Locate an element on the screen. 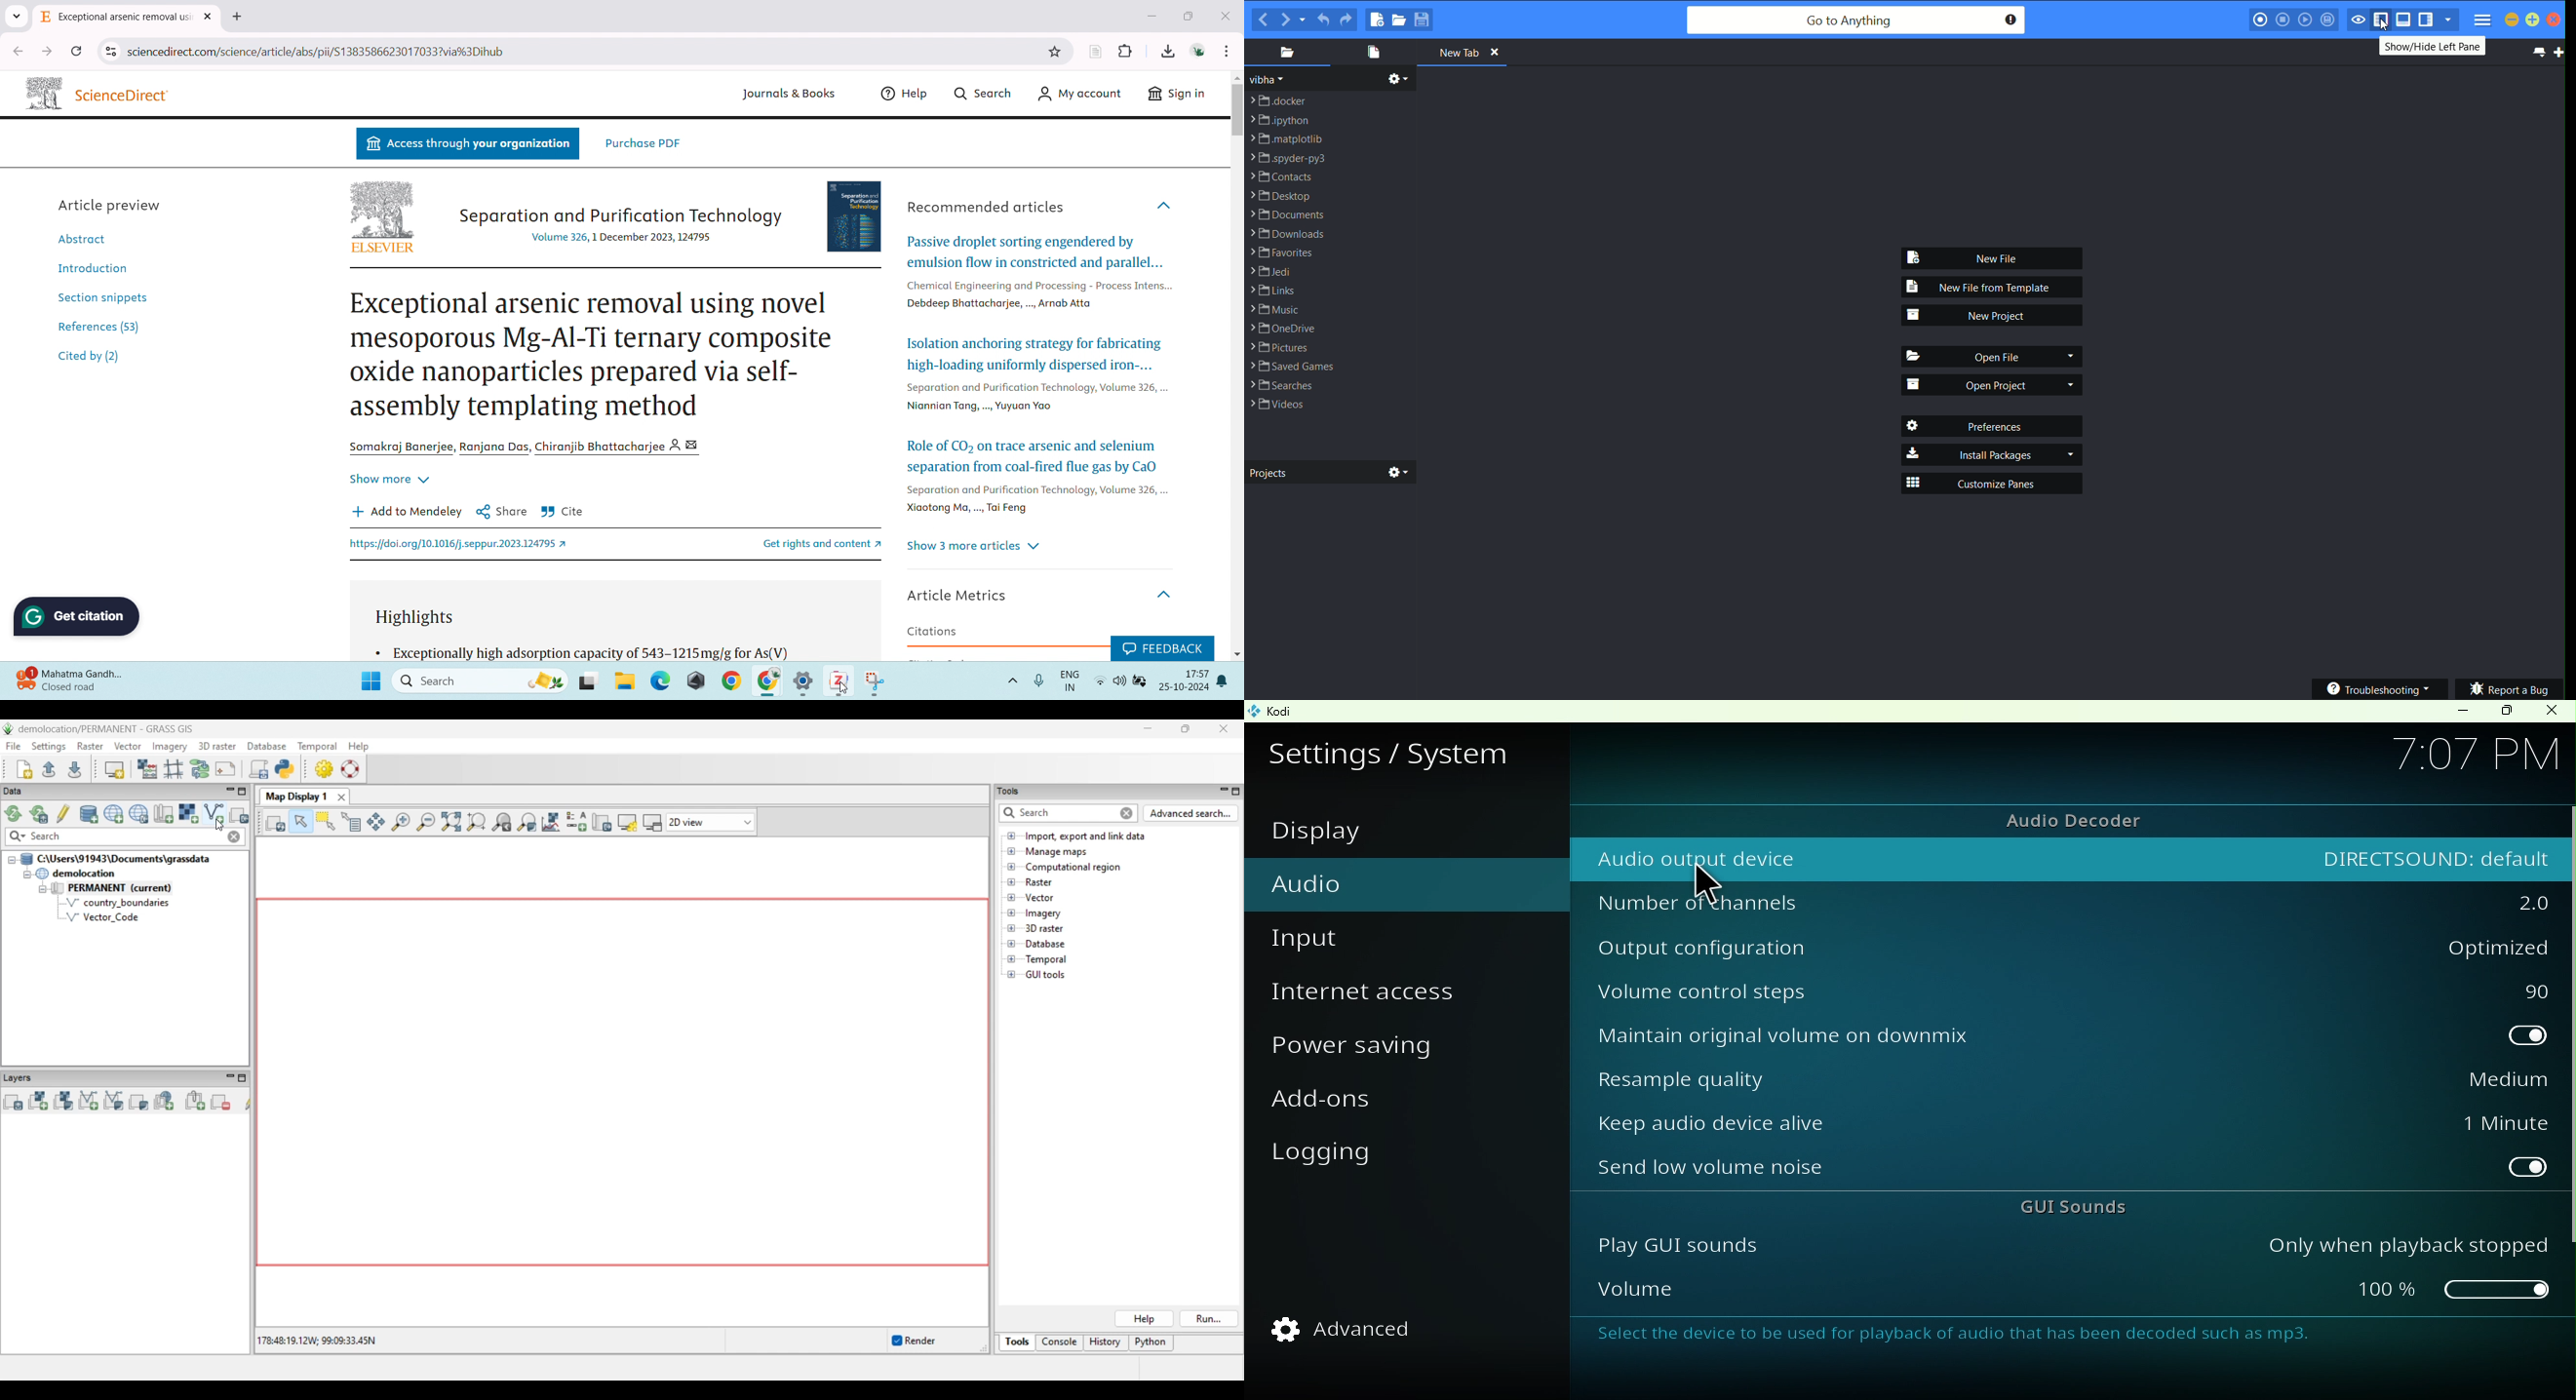 This screenshot has height=1400, width=2576. customize and control is located at coordinates (1228, 51).